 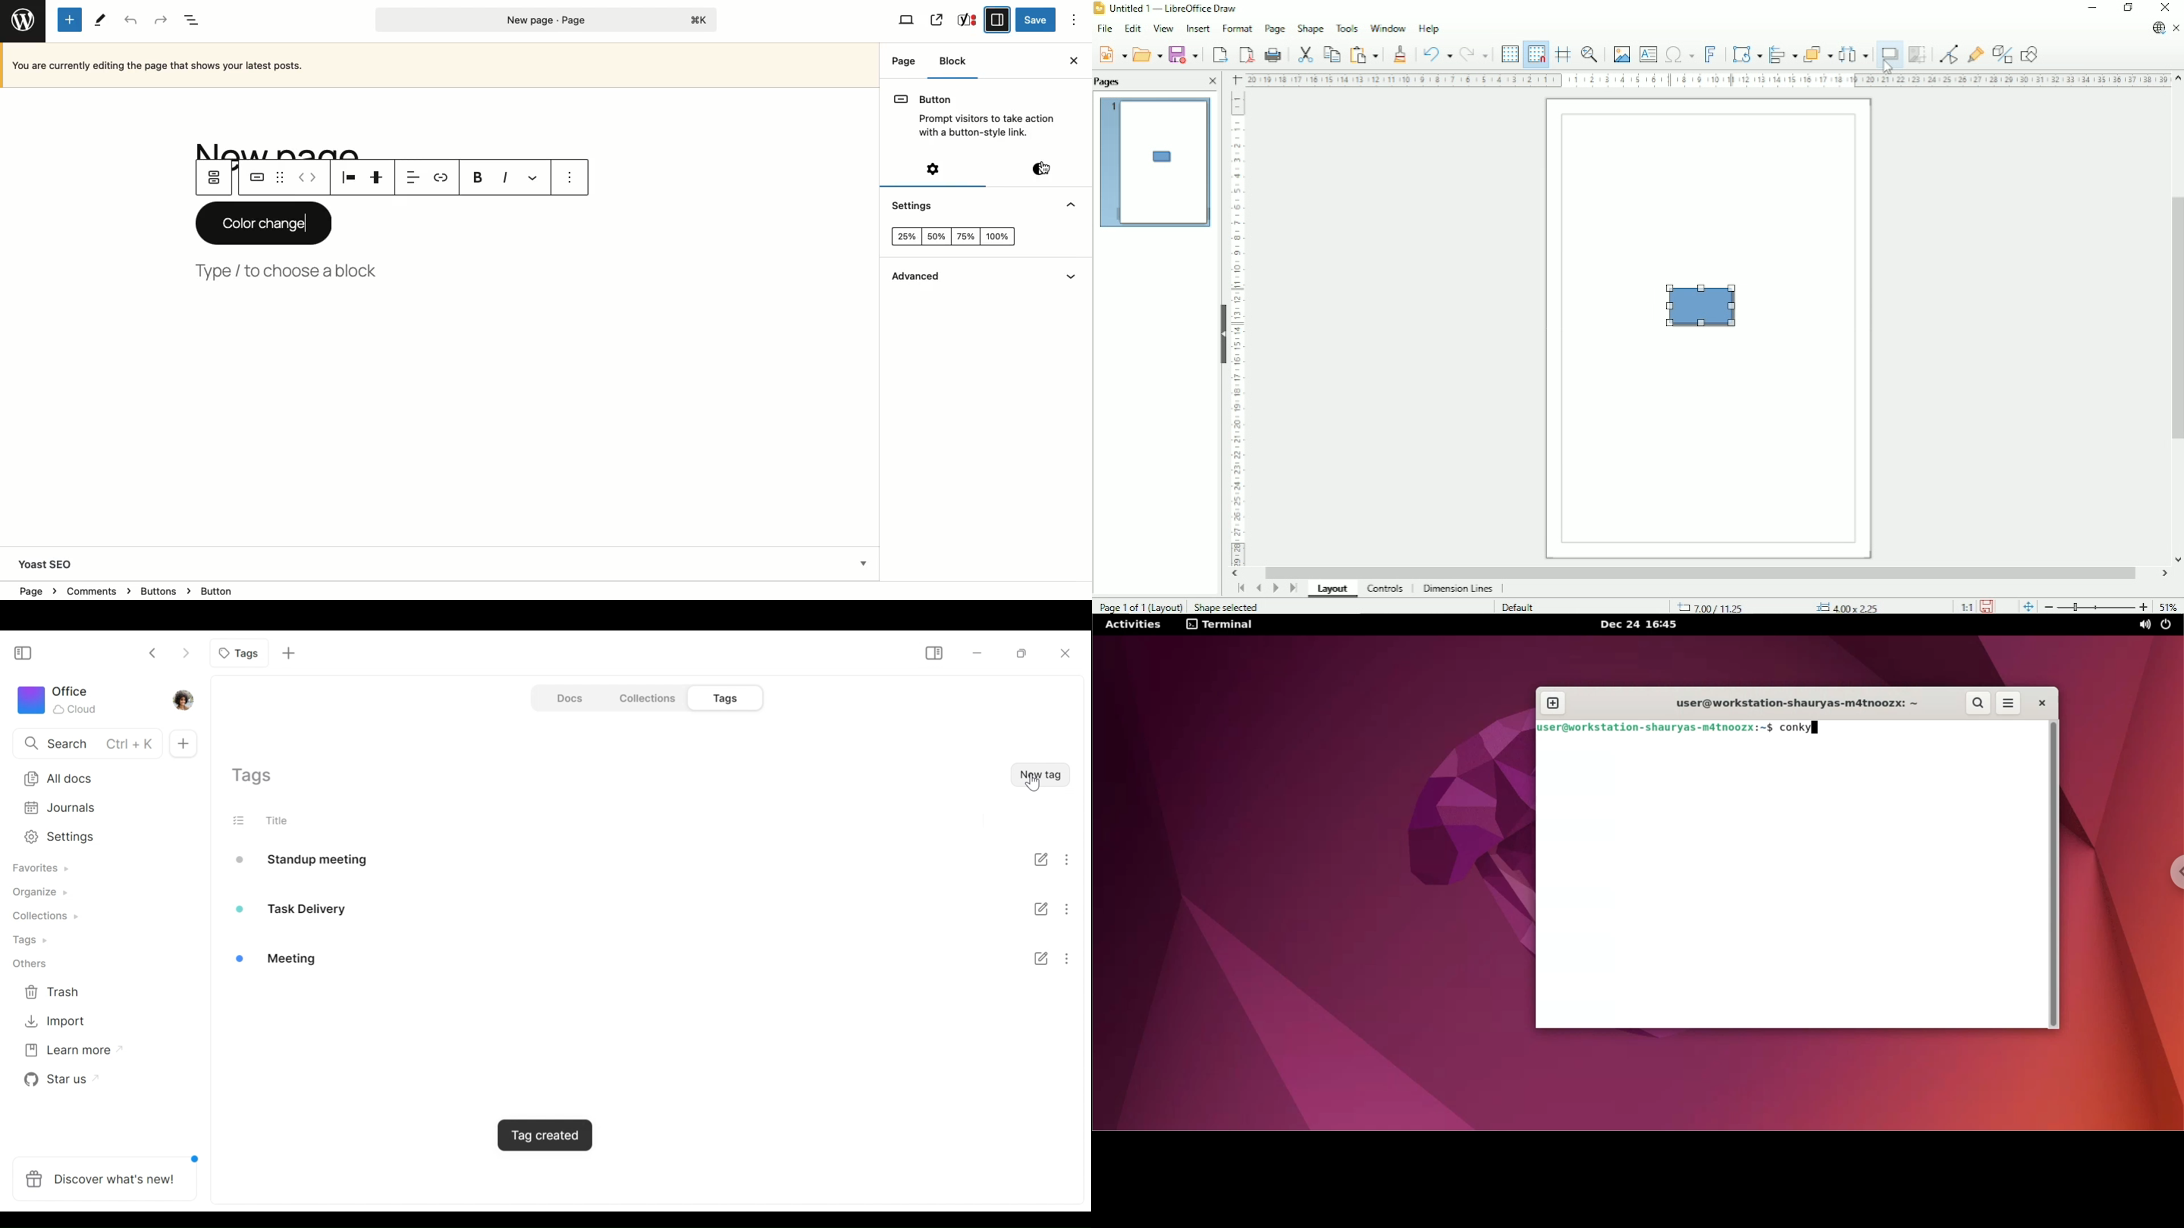 I want to click on cursor, so click(x=1045, y=169).